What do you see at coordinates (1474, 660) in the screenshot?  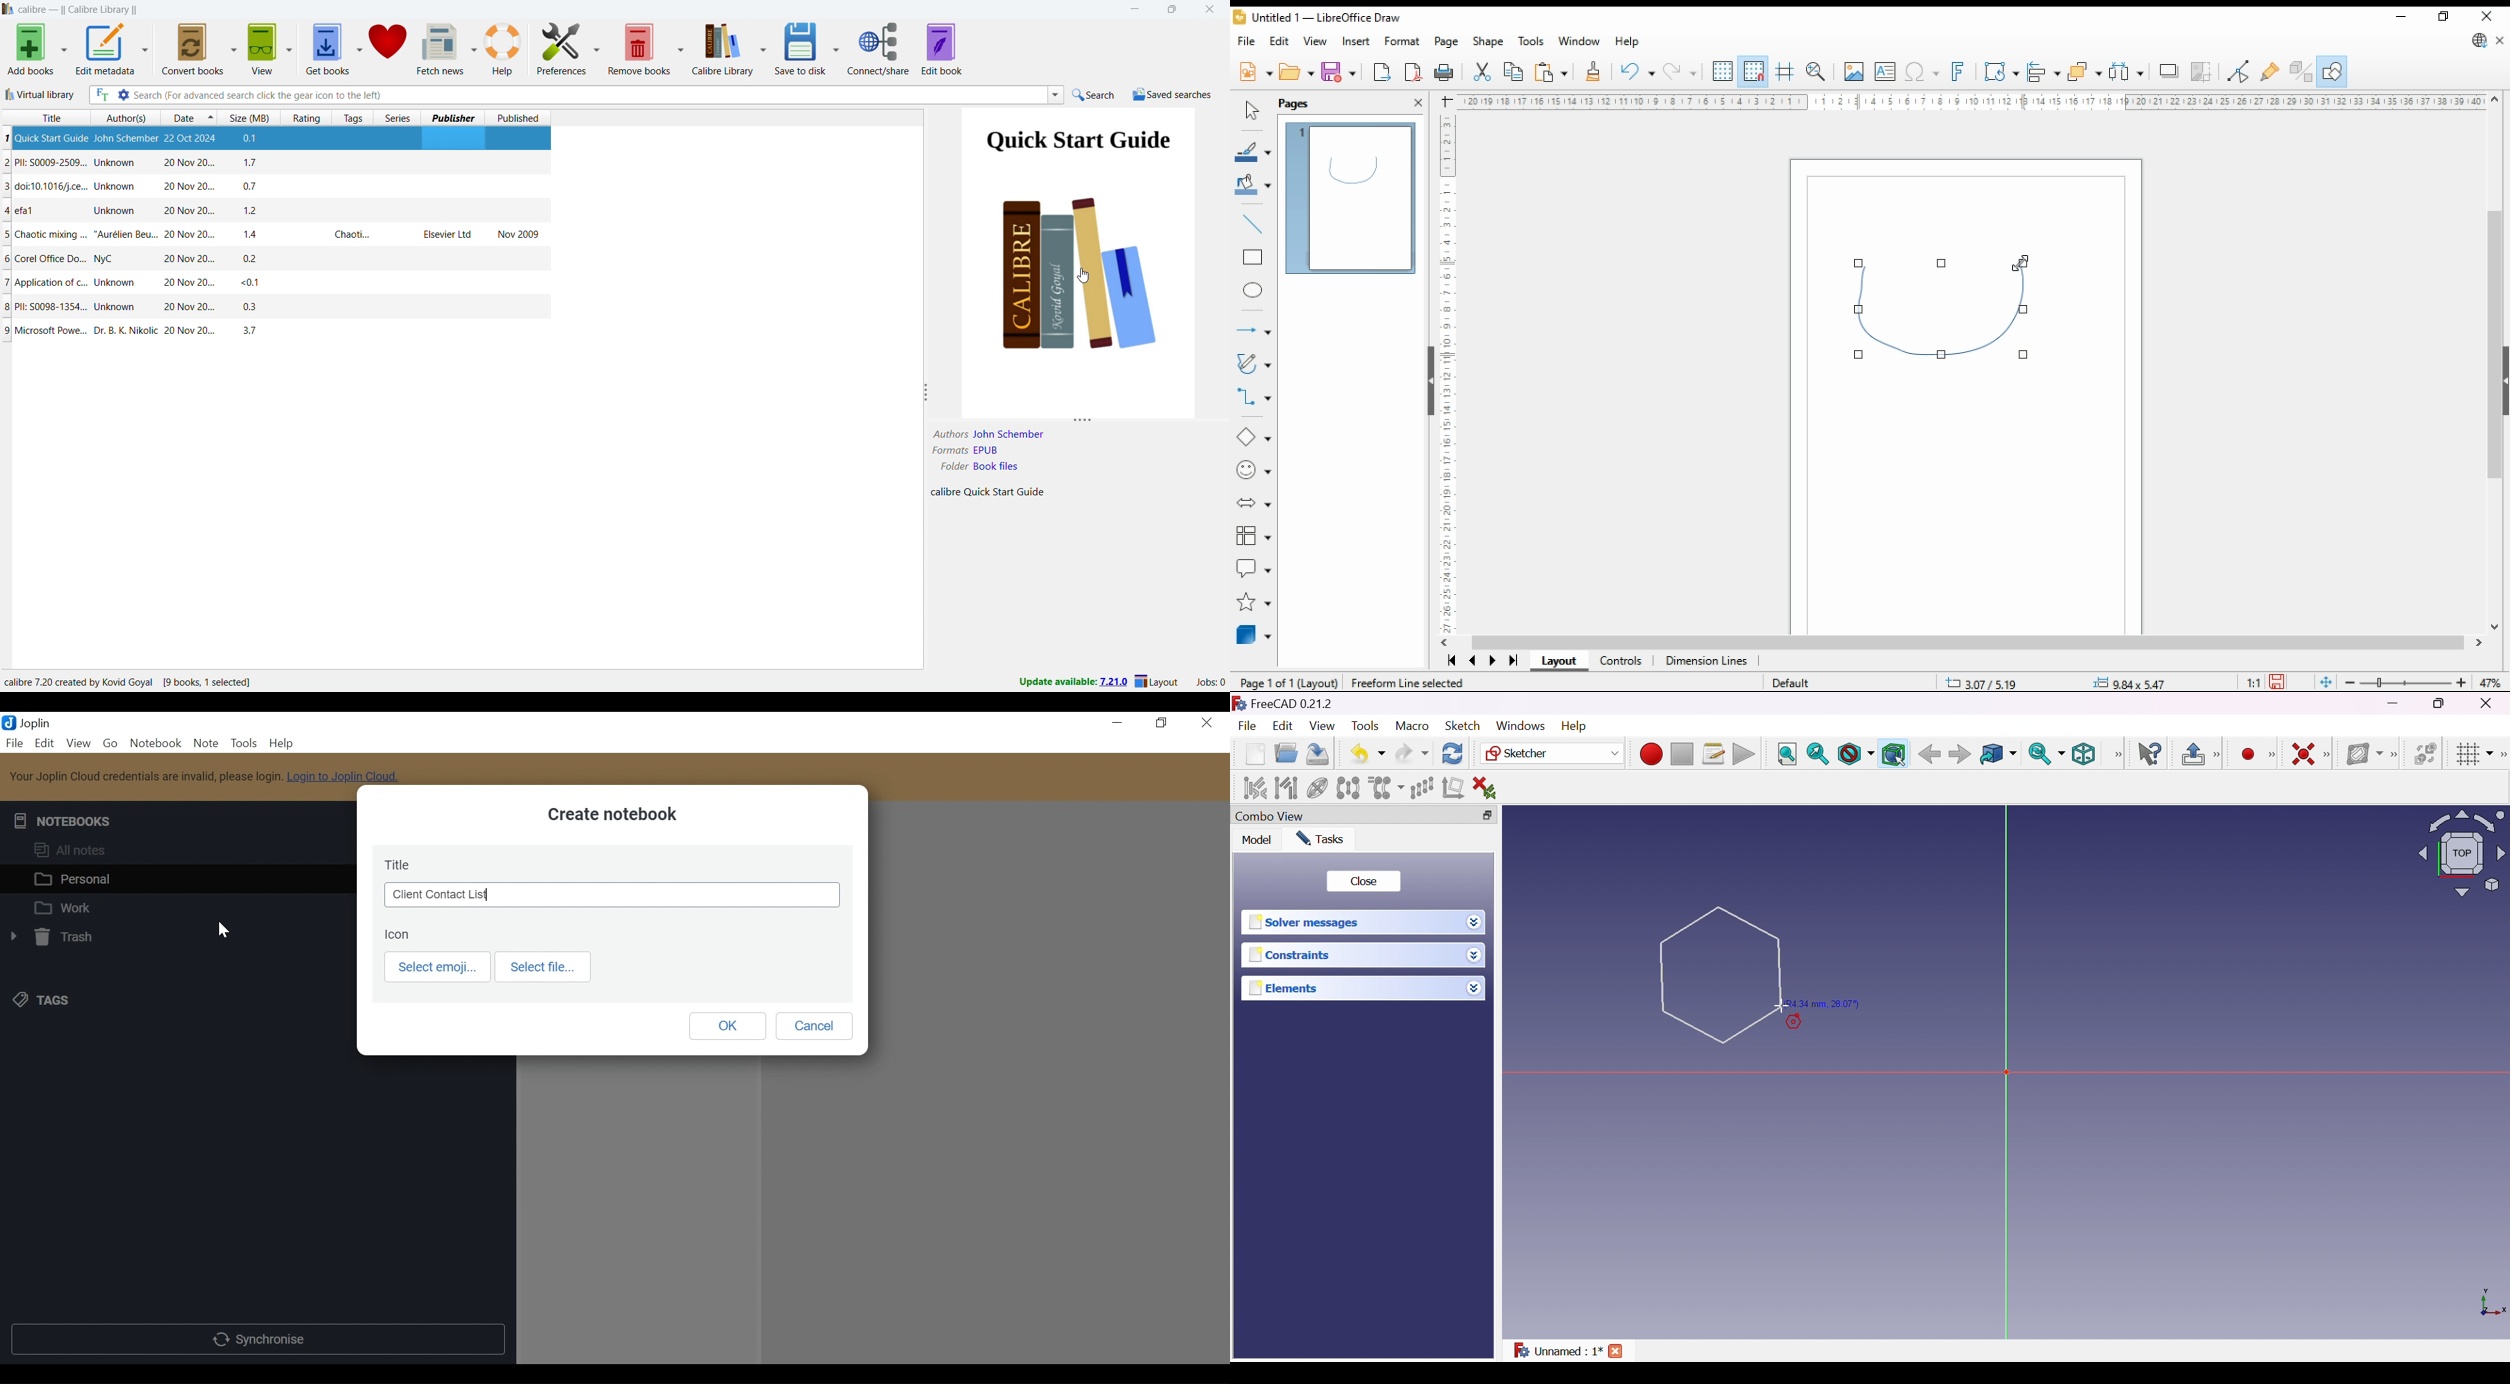 I see `previous page` at bounding box center [1474, 660].